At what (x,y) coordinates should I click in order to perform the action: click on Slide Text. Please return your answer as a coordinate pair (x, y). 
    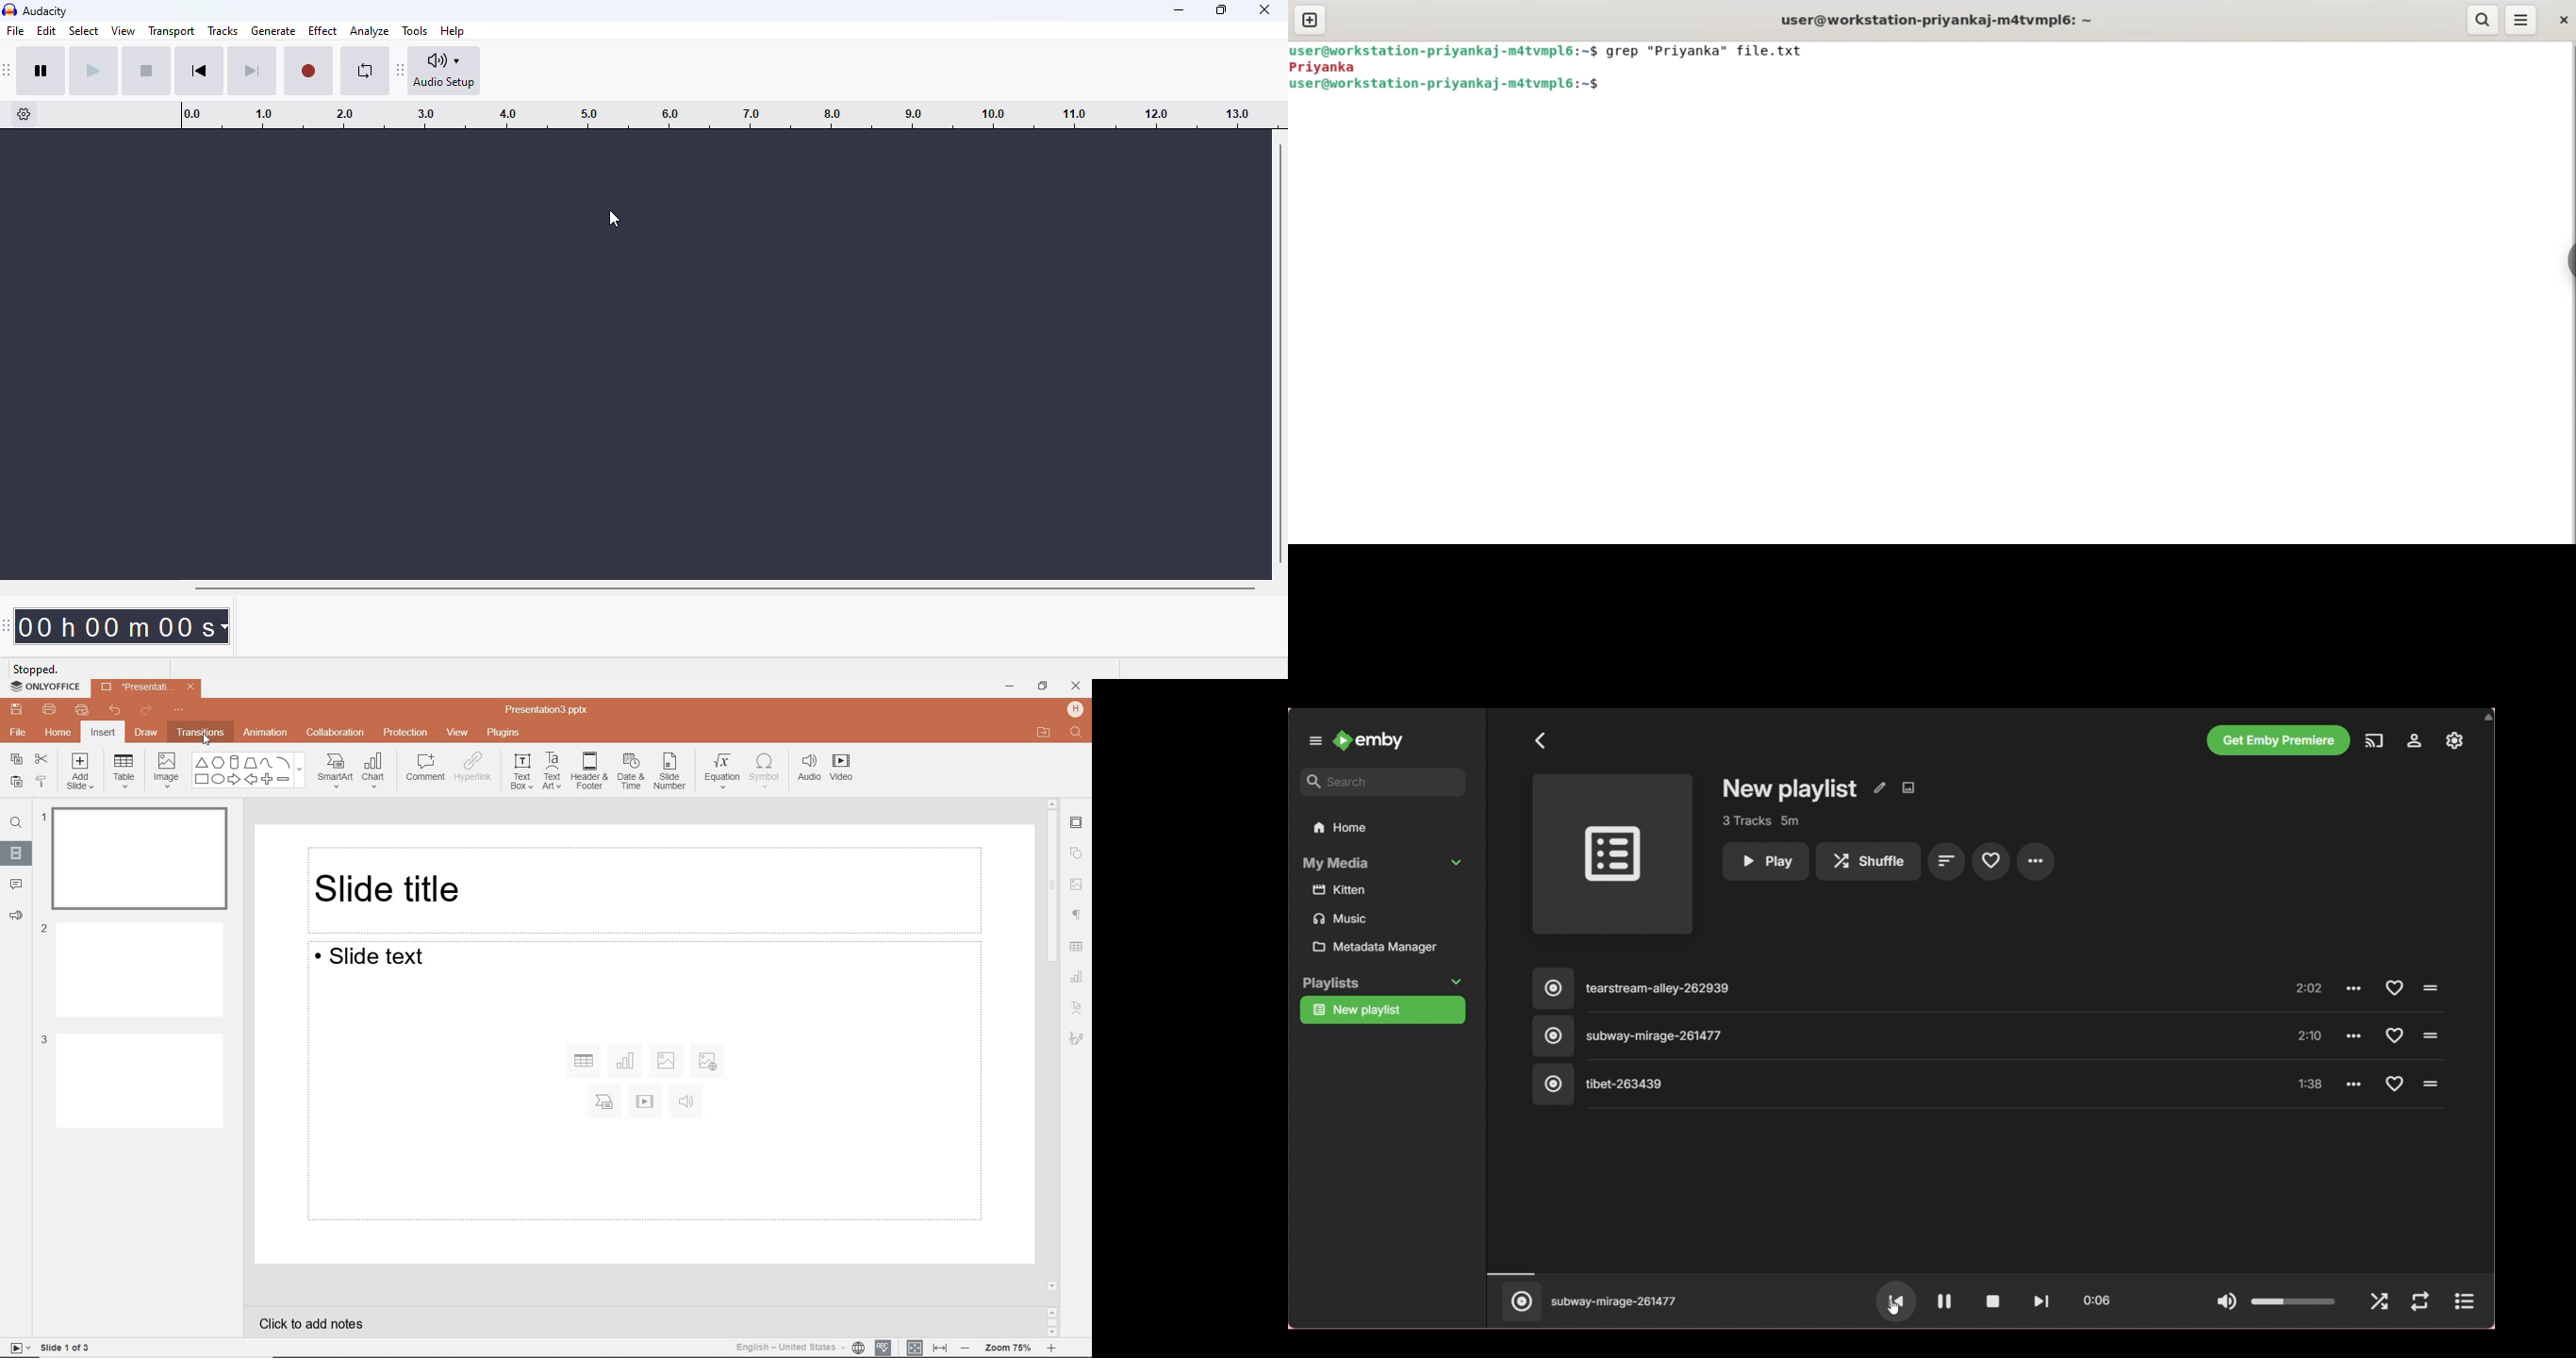
    Looking at the image, I should click on (643, 1082).